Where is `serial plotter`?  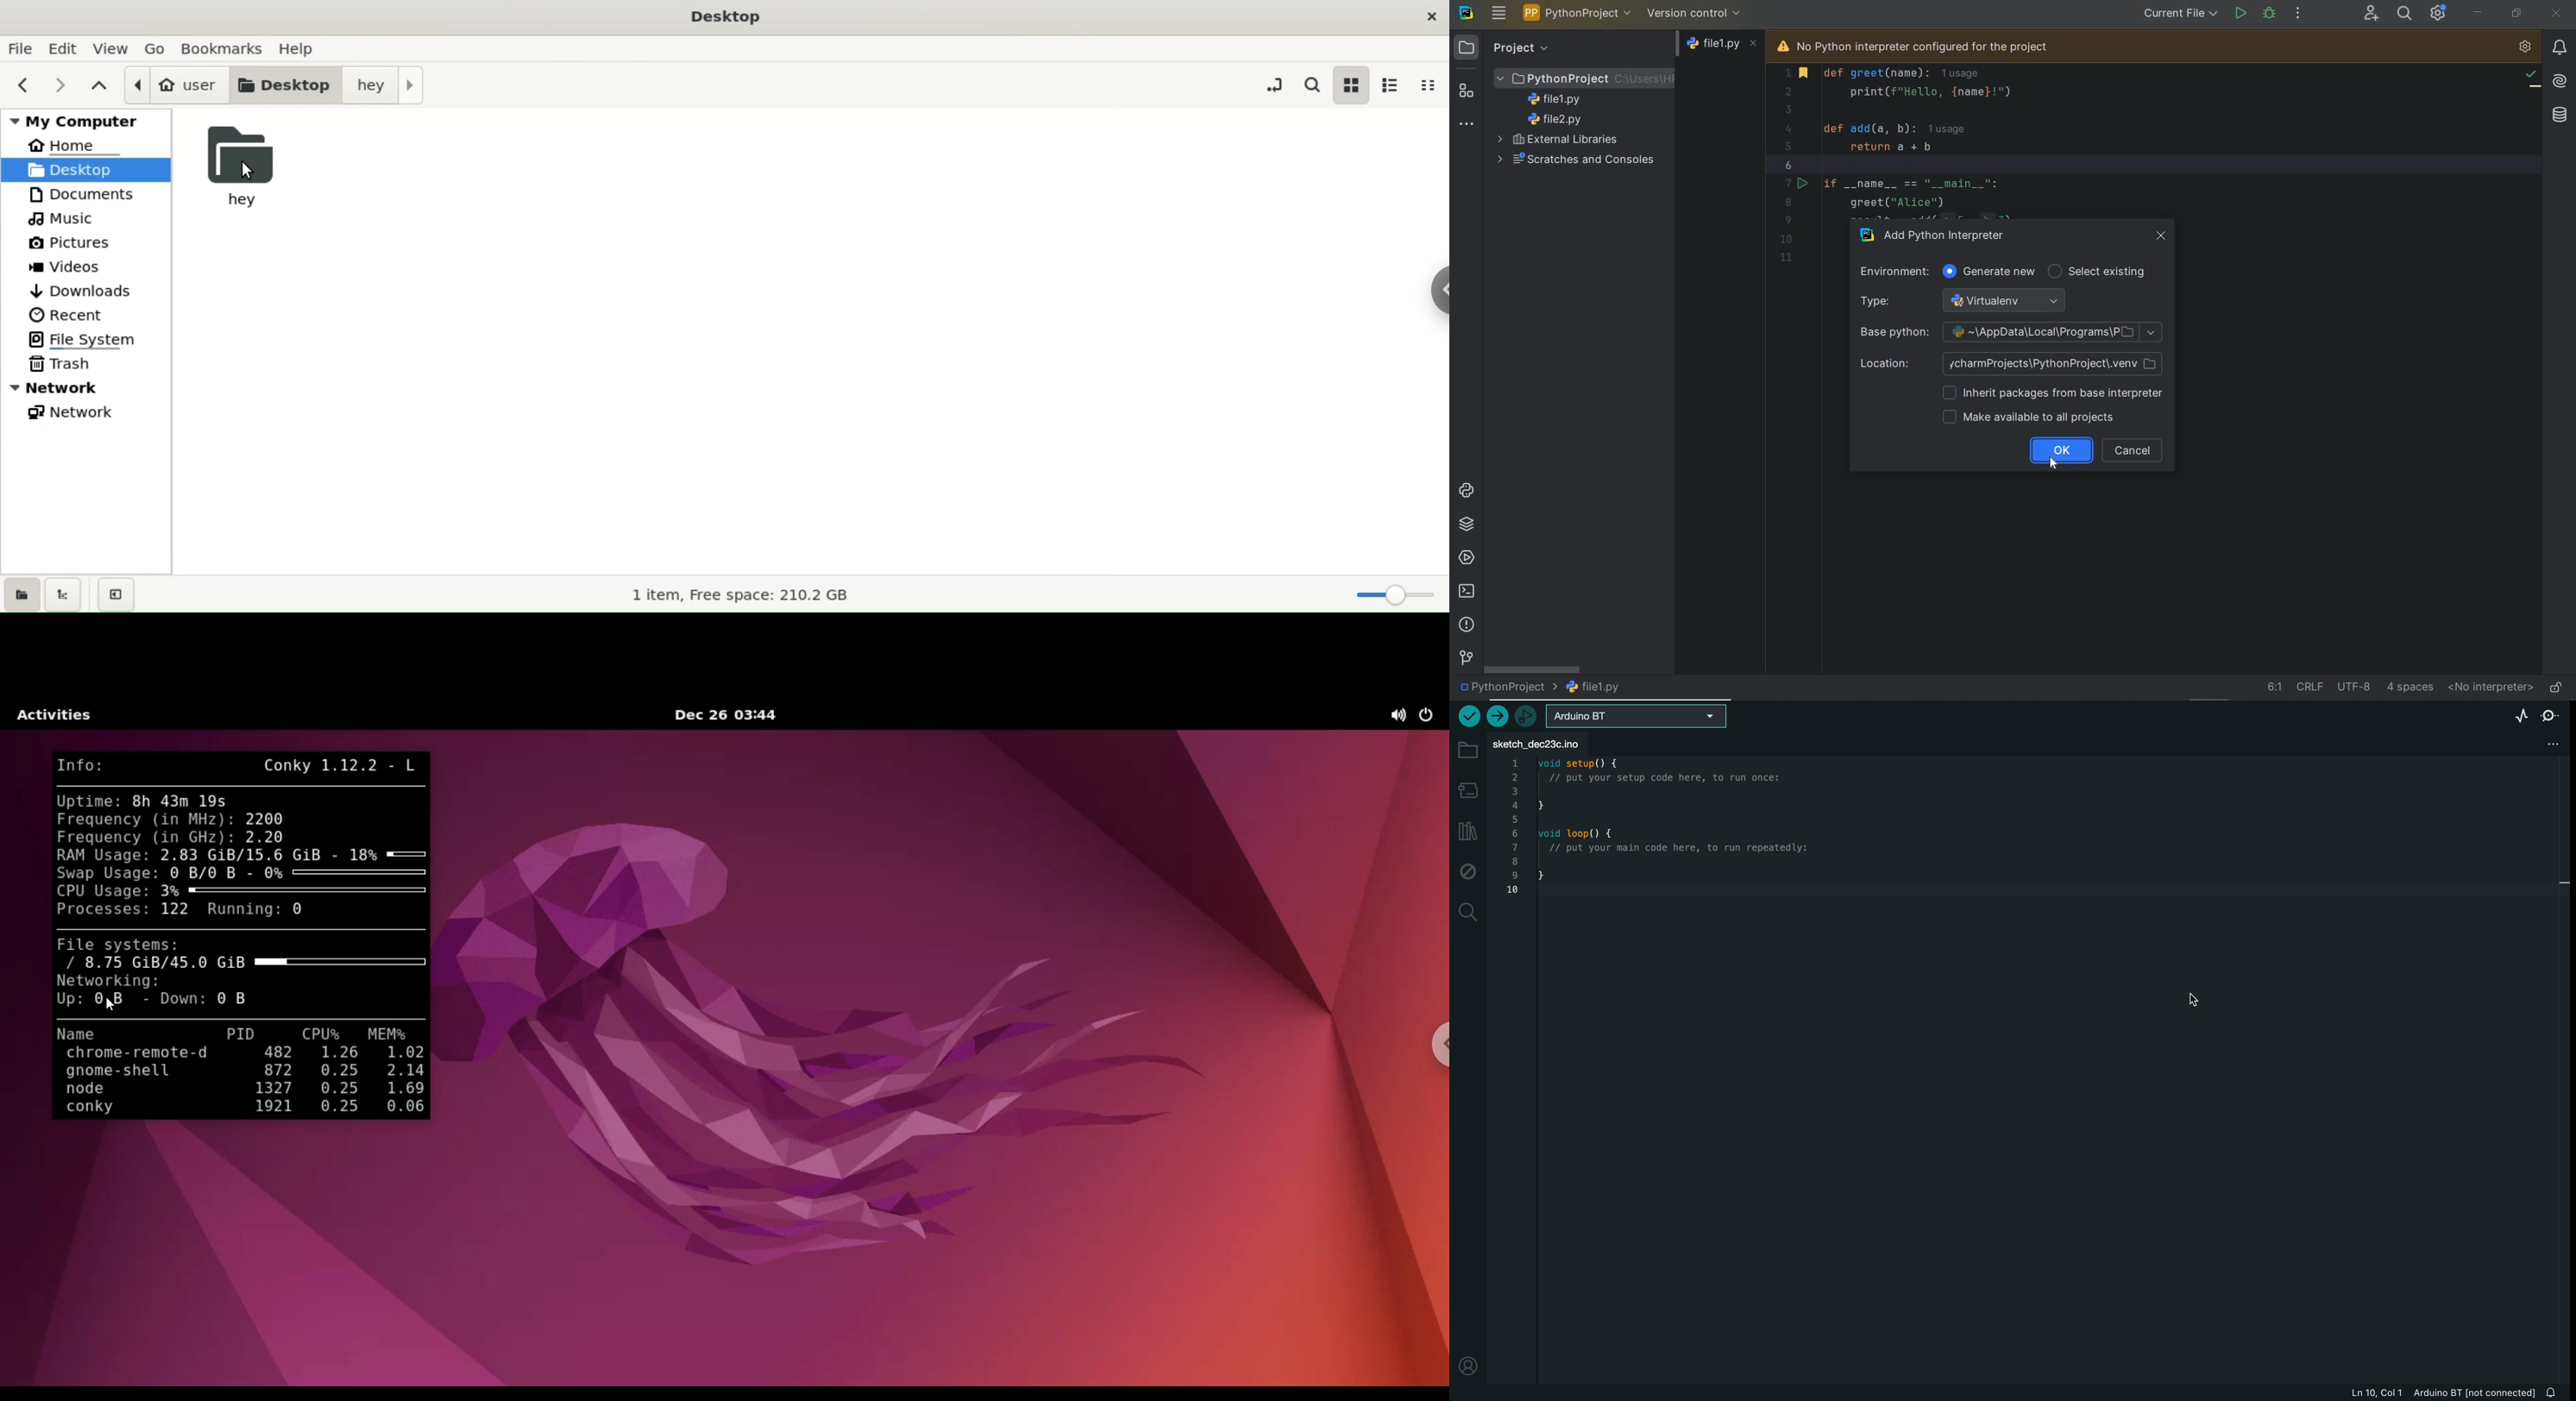 serial plotter is located at coordinates (2516, 713).